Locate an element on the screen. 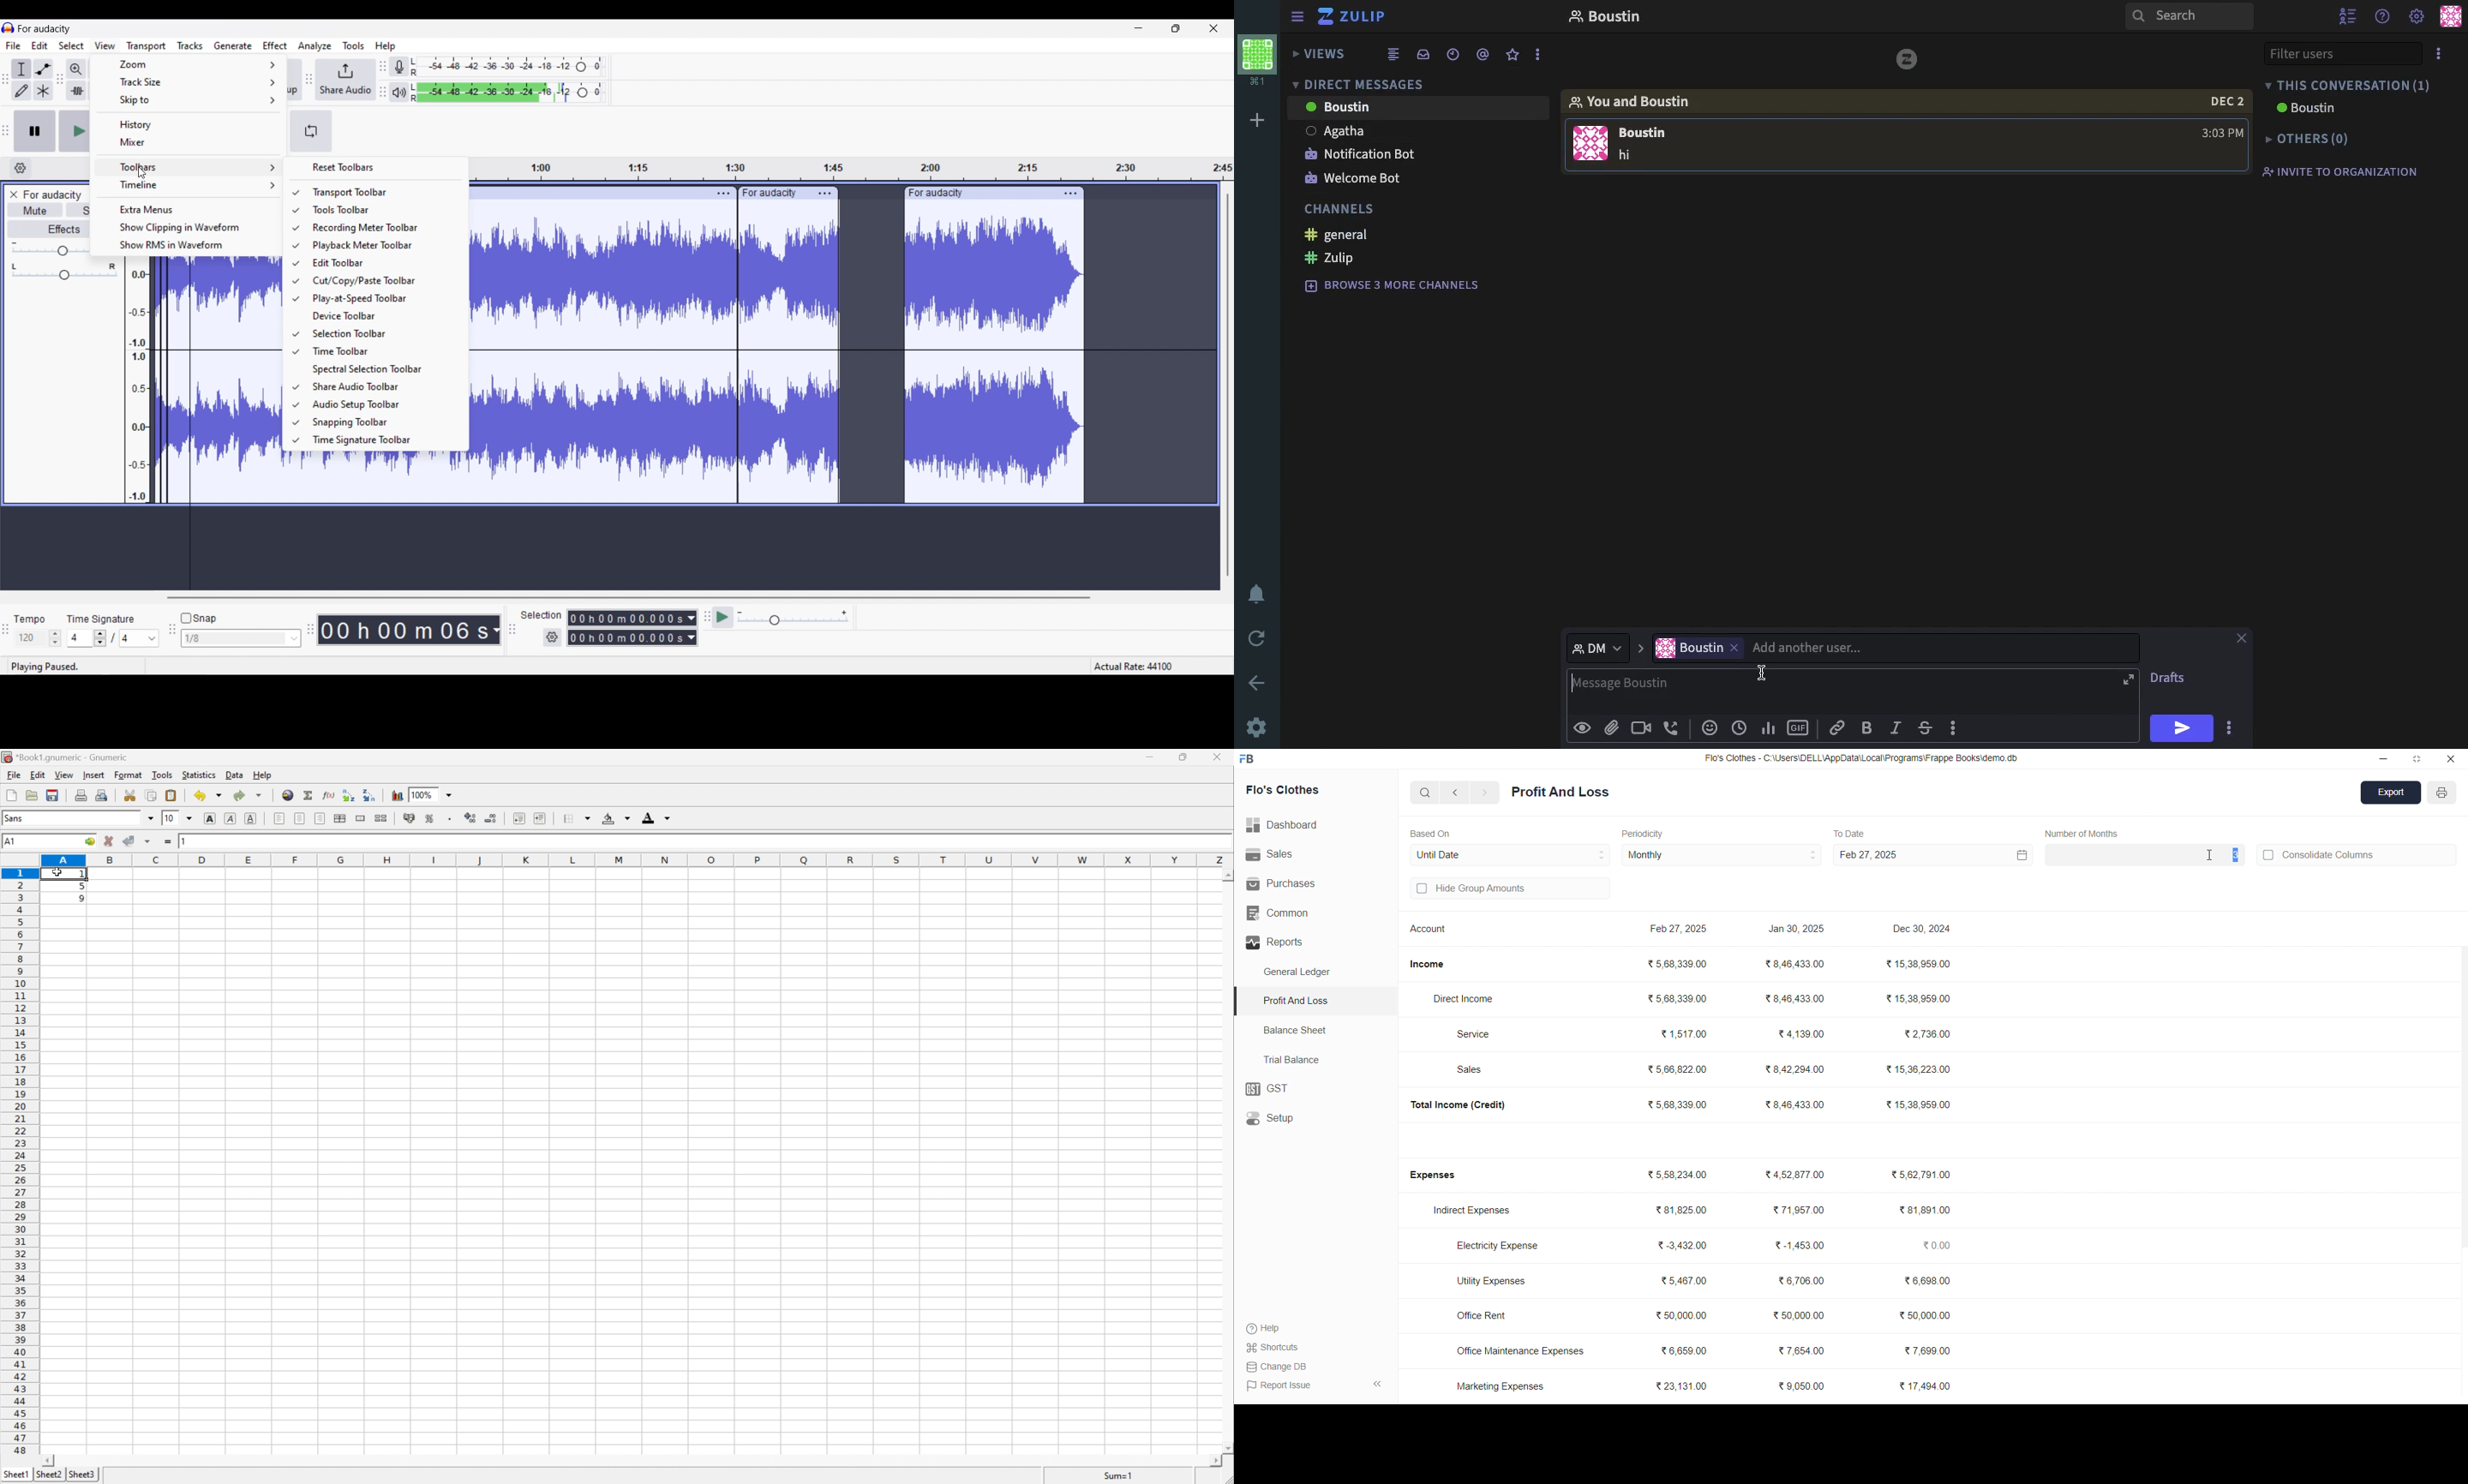  Play/Play once is located at coordinates (74, 130).